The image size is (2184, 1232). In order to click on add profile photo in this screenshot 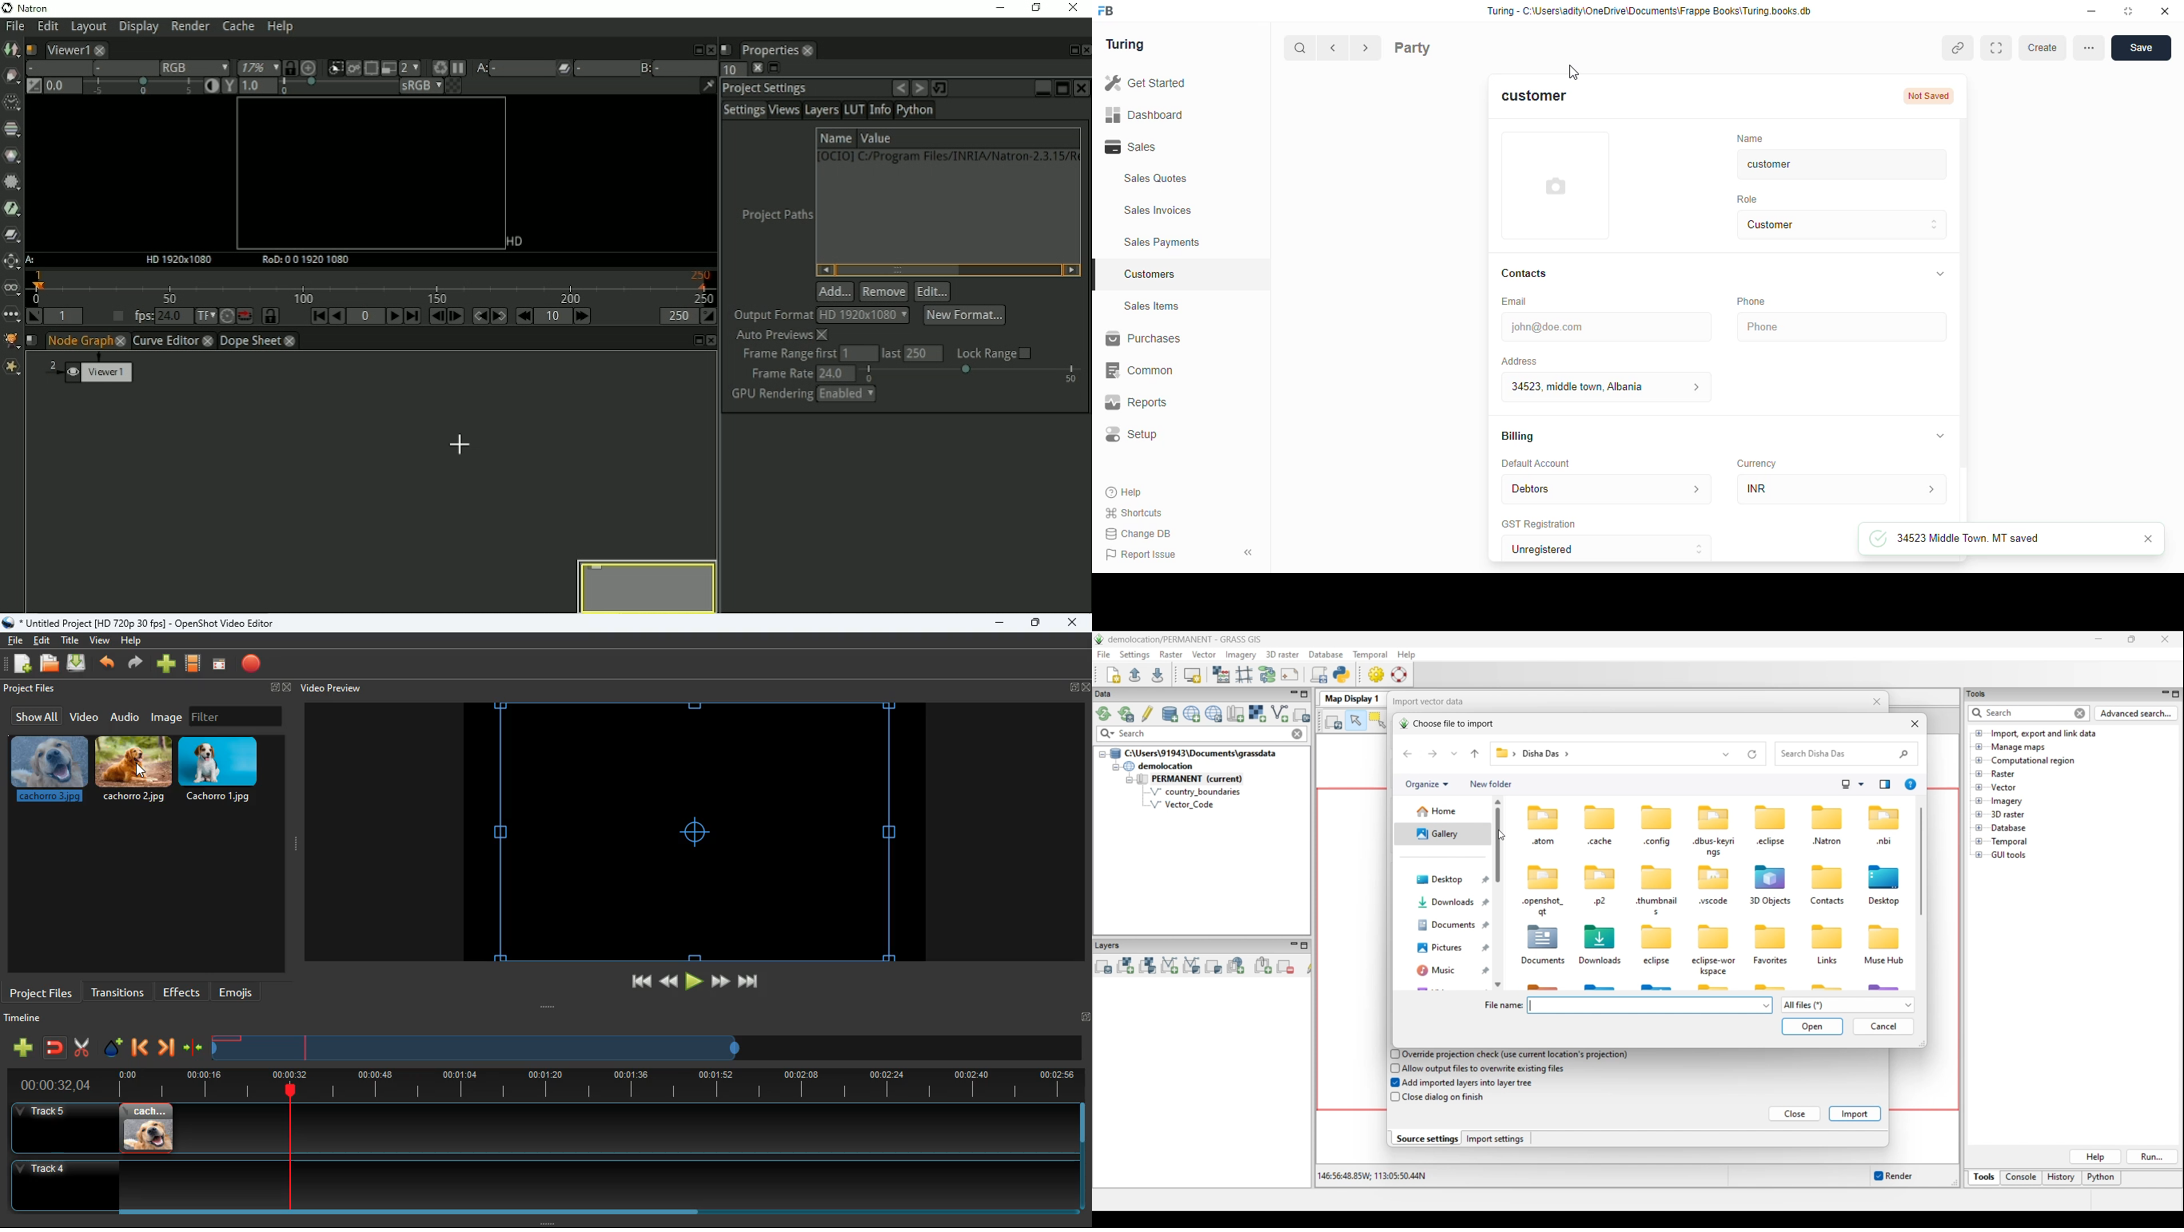, I will do `click(1558, 185)`.